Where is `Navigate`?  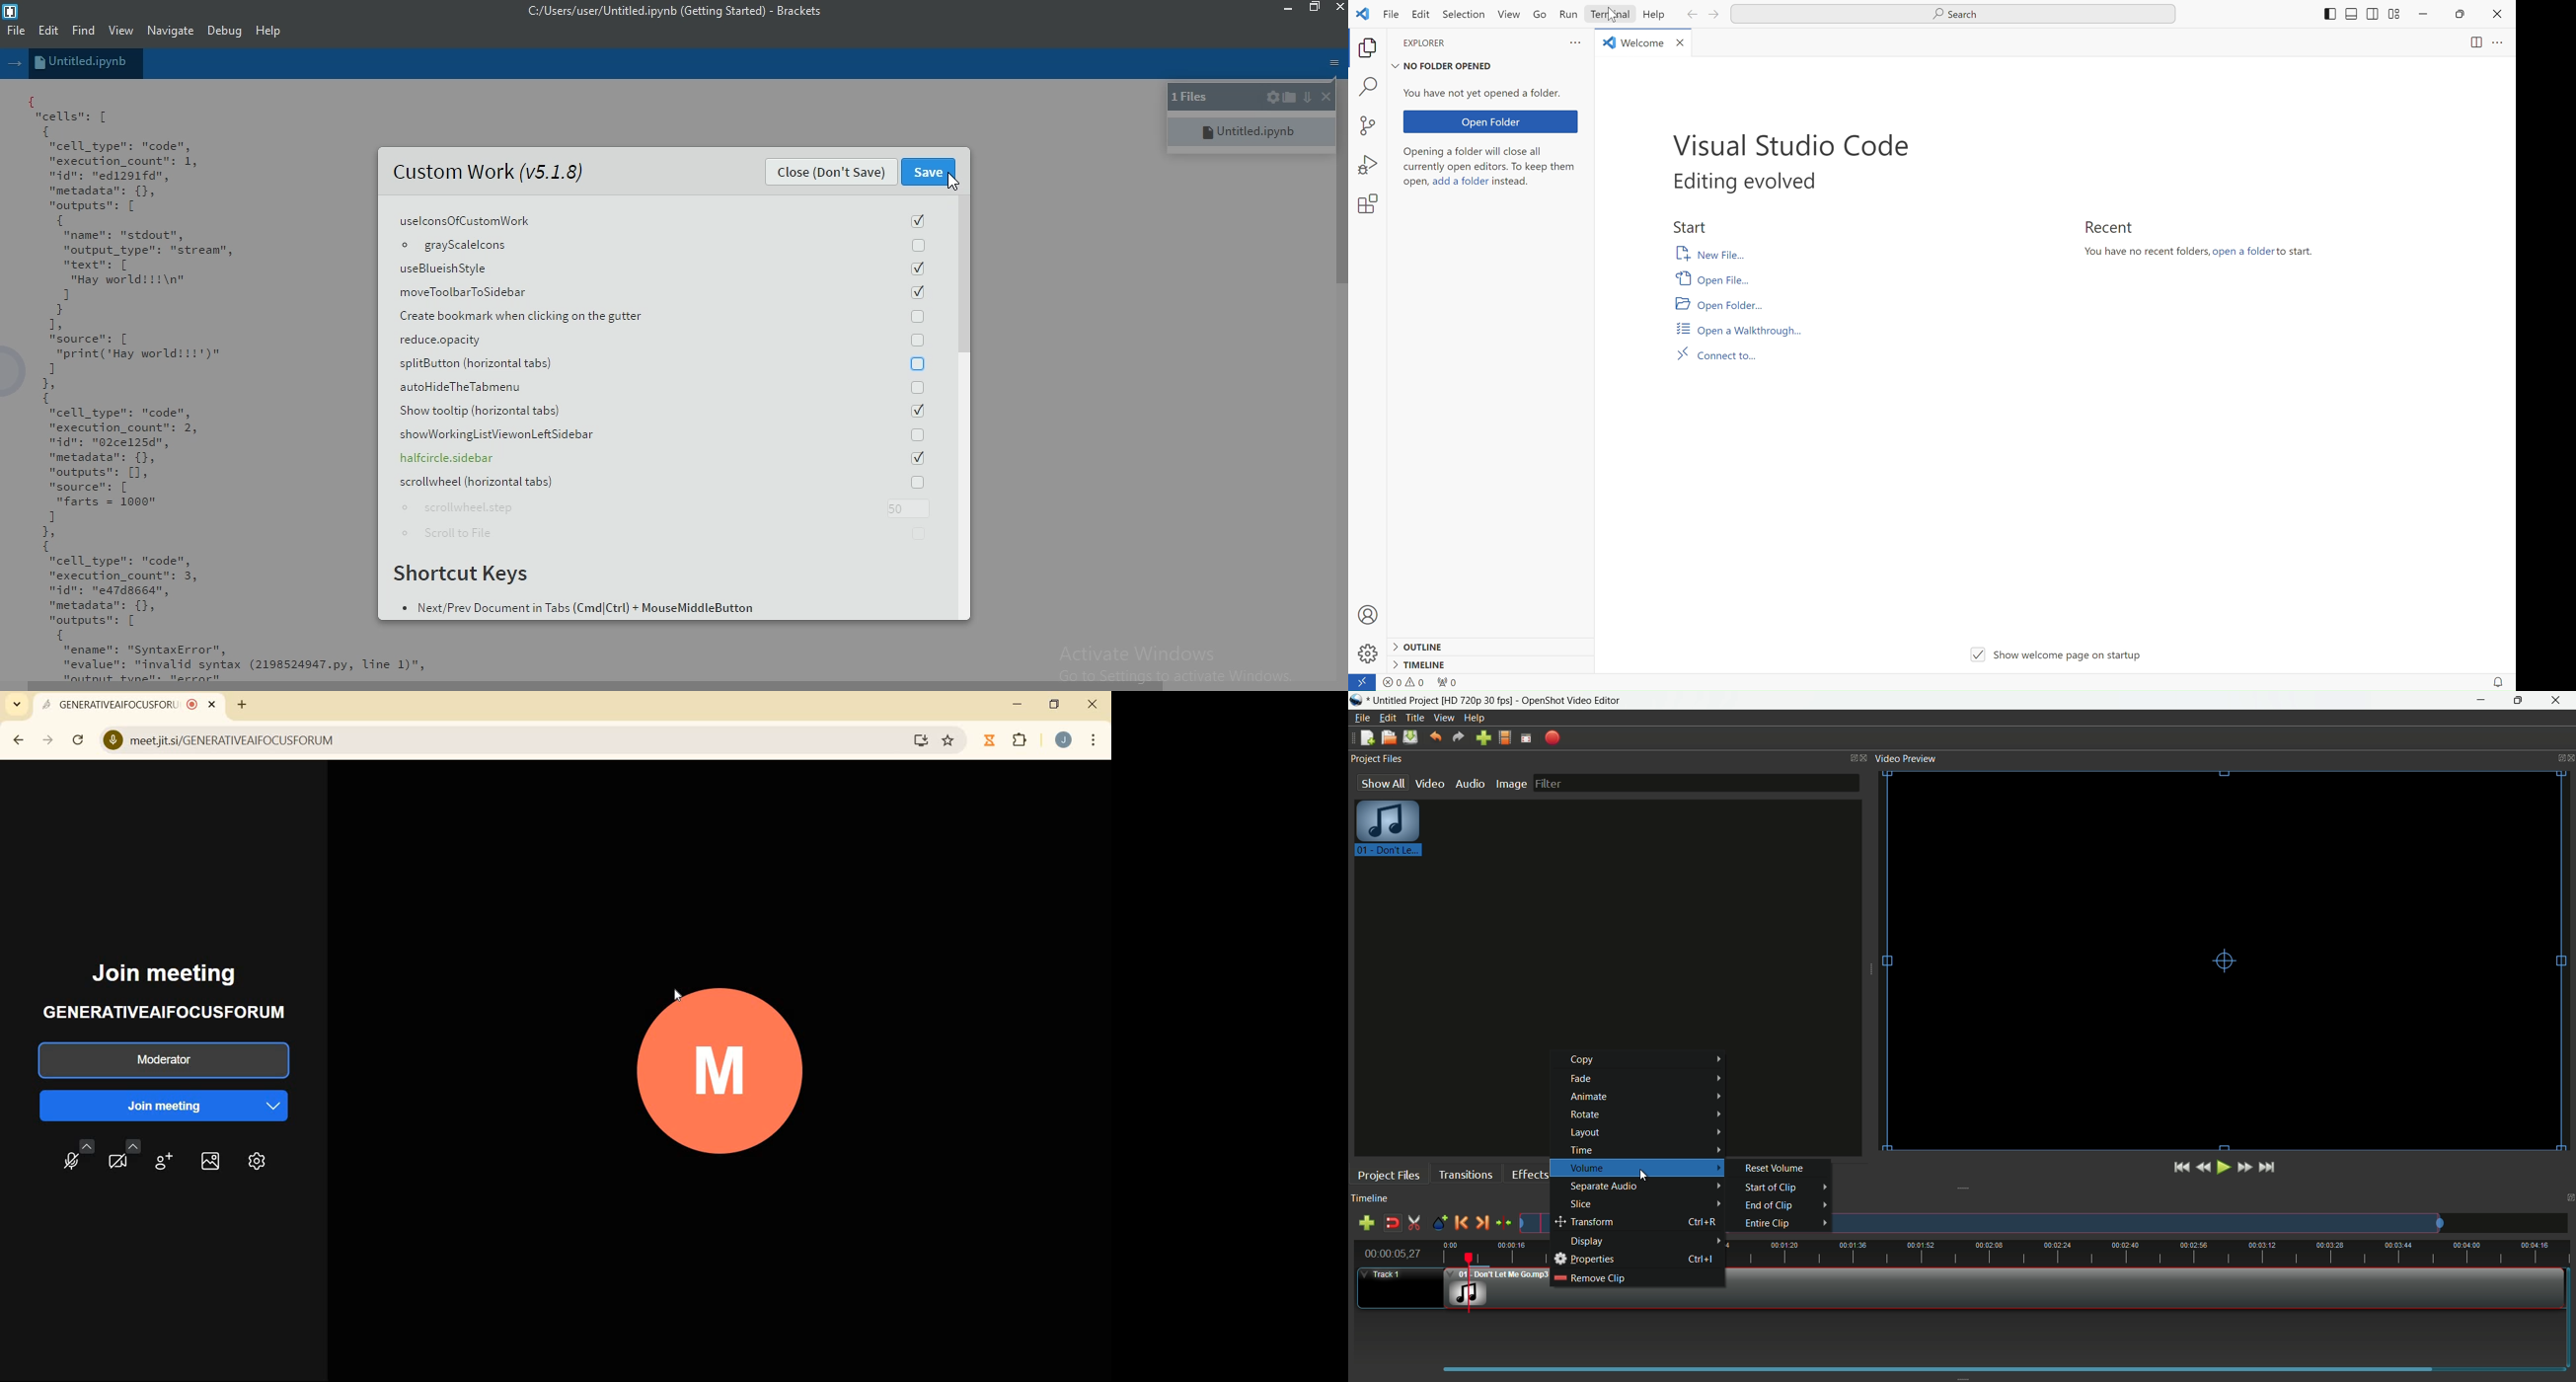
Navigate is located at coordinates (170, 32).